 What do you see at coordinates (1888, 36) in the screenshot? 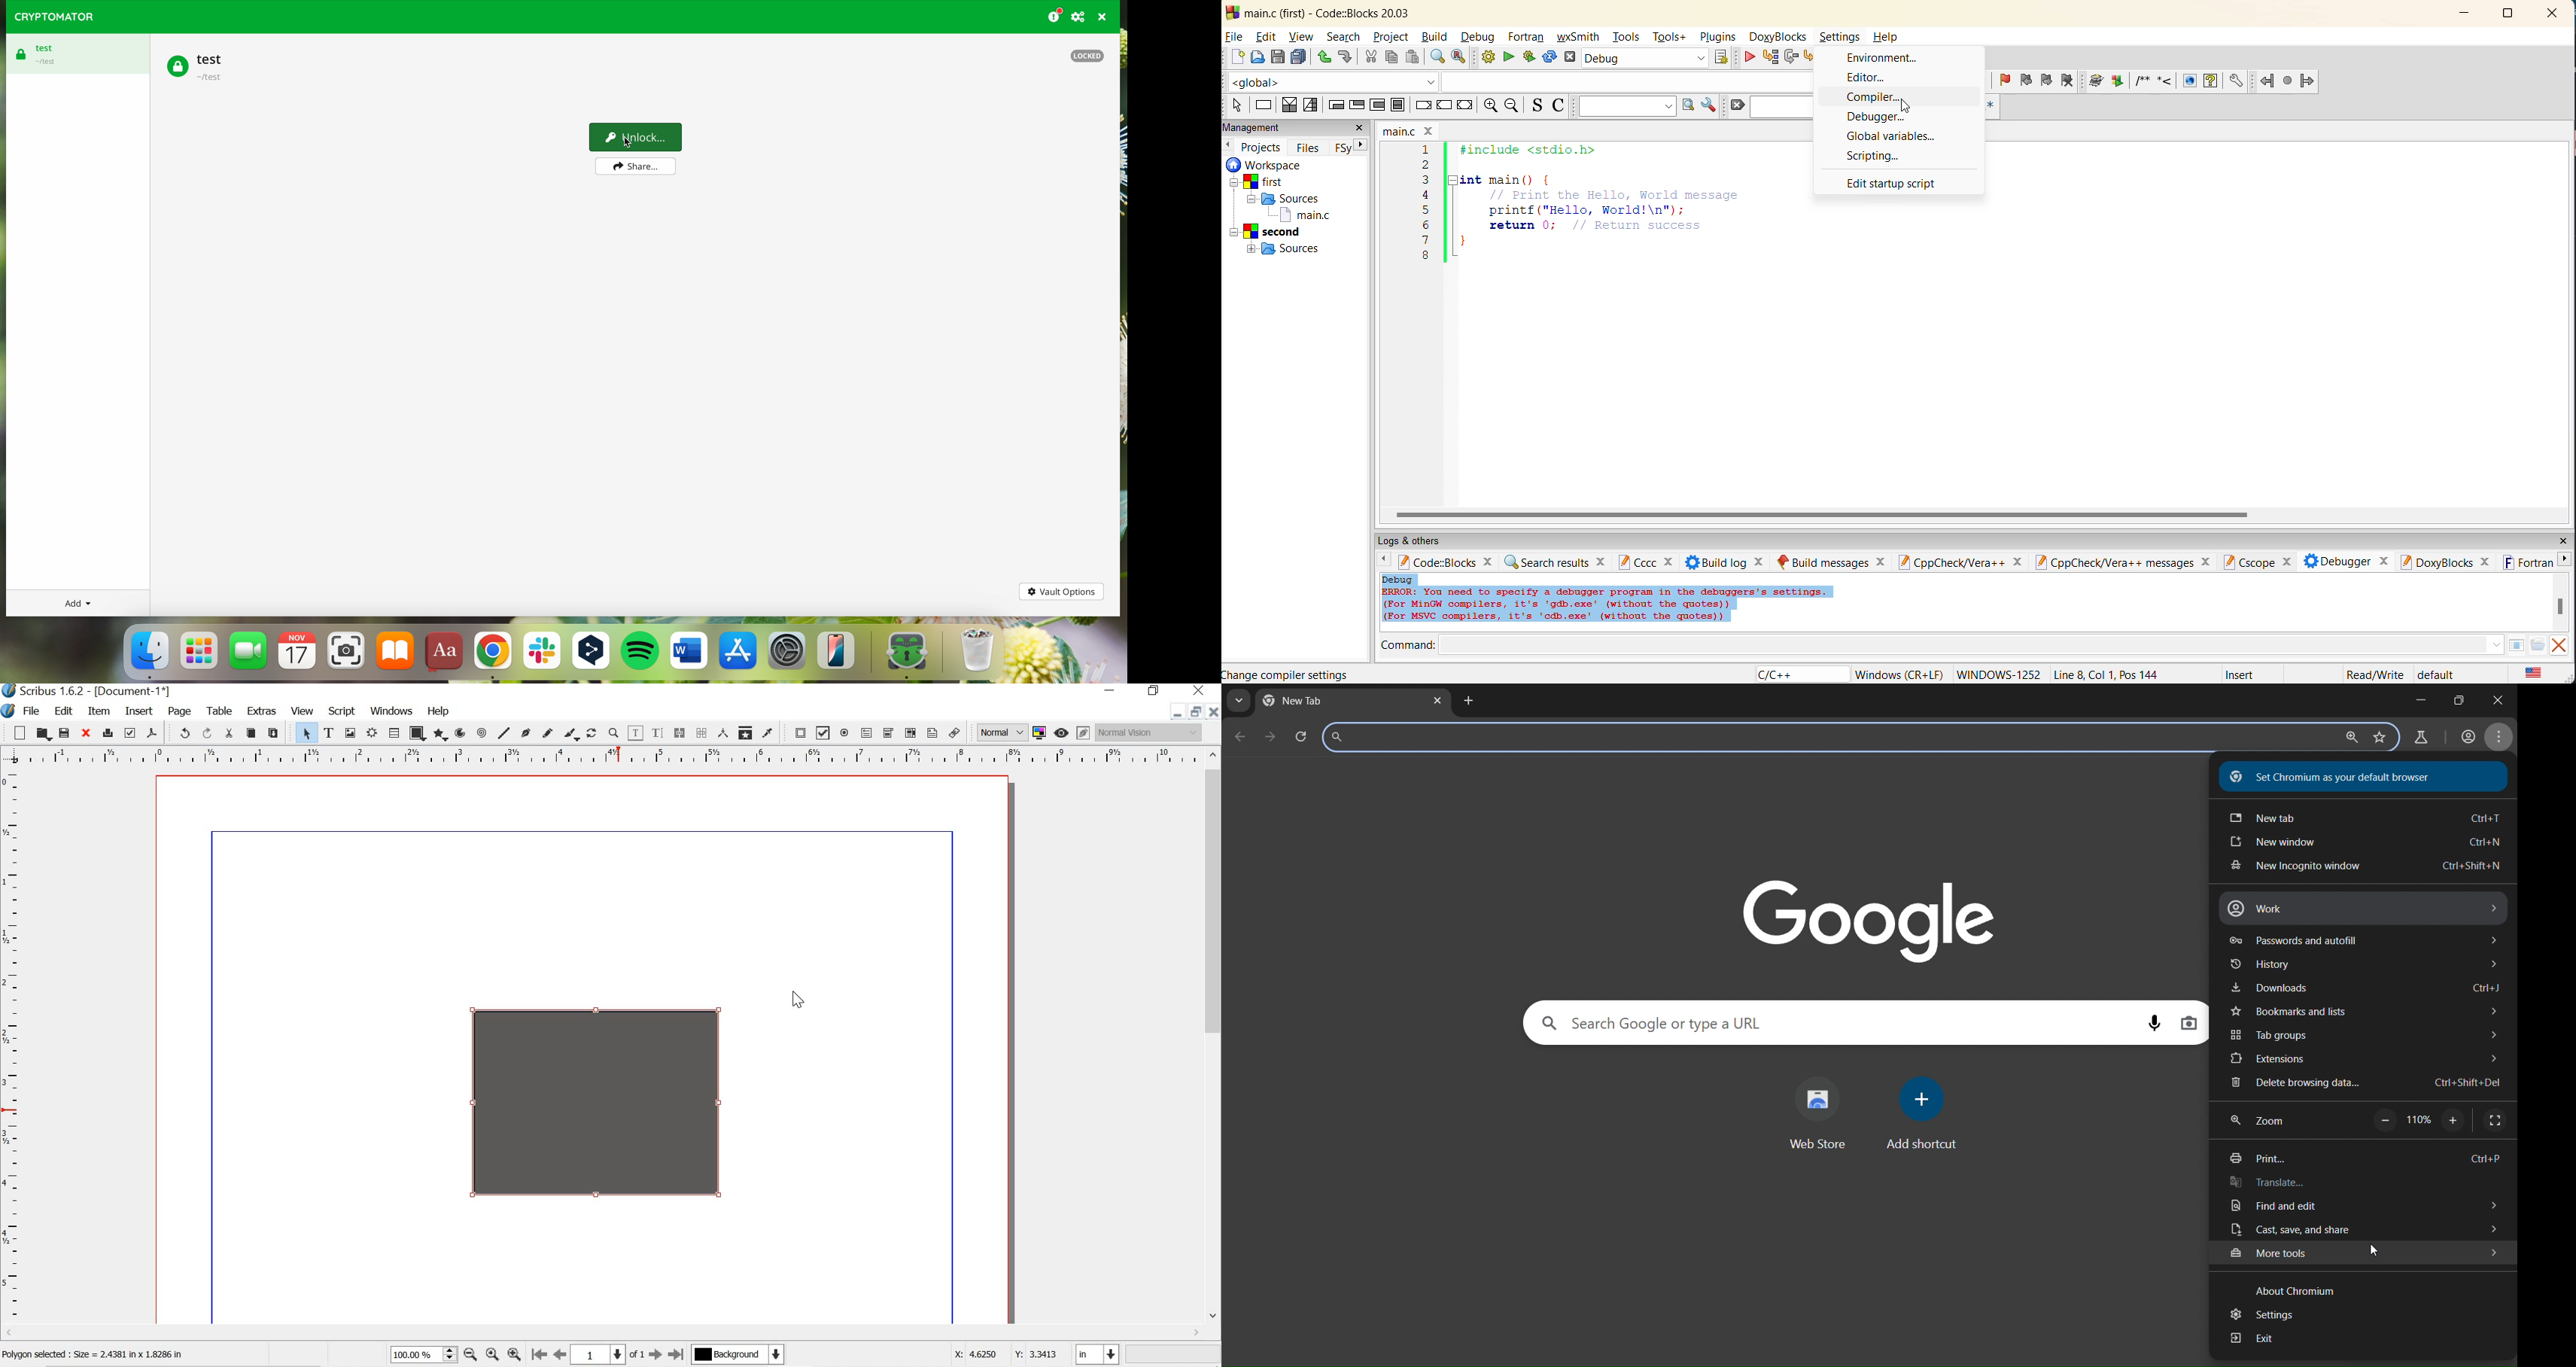
I see `Help` at bounding box center [1888, 36].